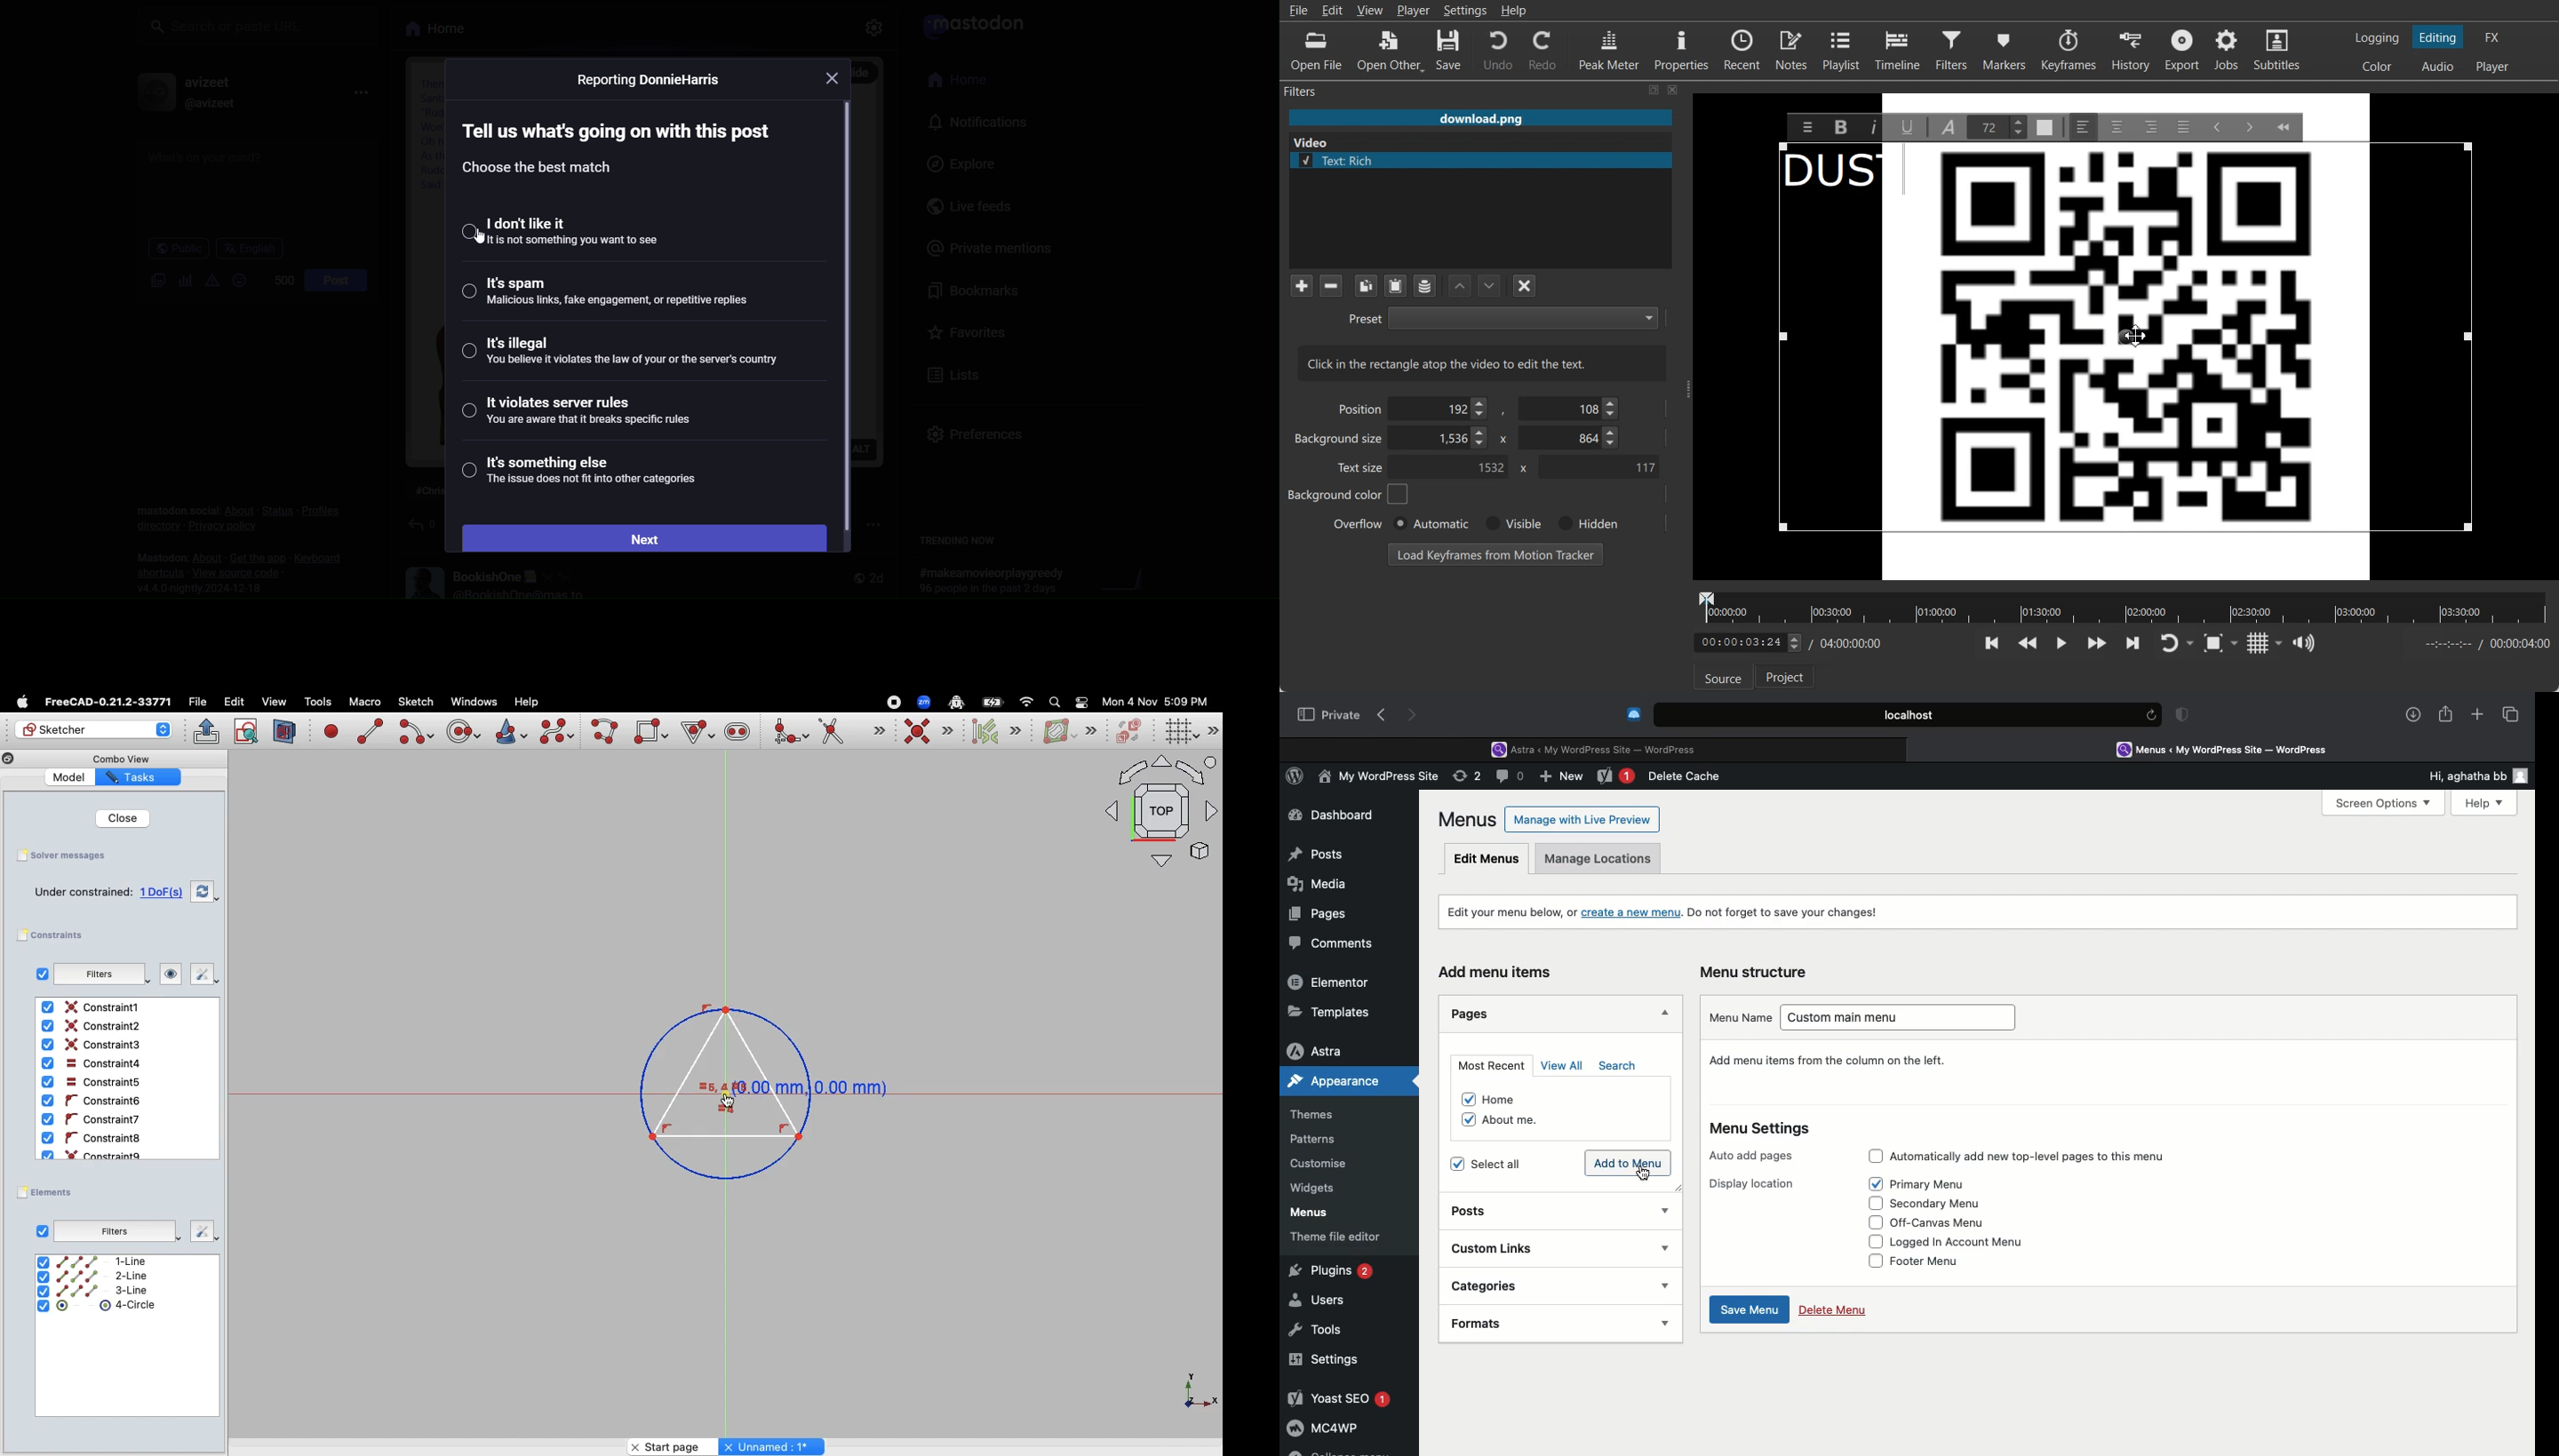  What do you see at coordinates (967, 331) in the screenshot?
I see `favorites` at bounding box center [967, 331].